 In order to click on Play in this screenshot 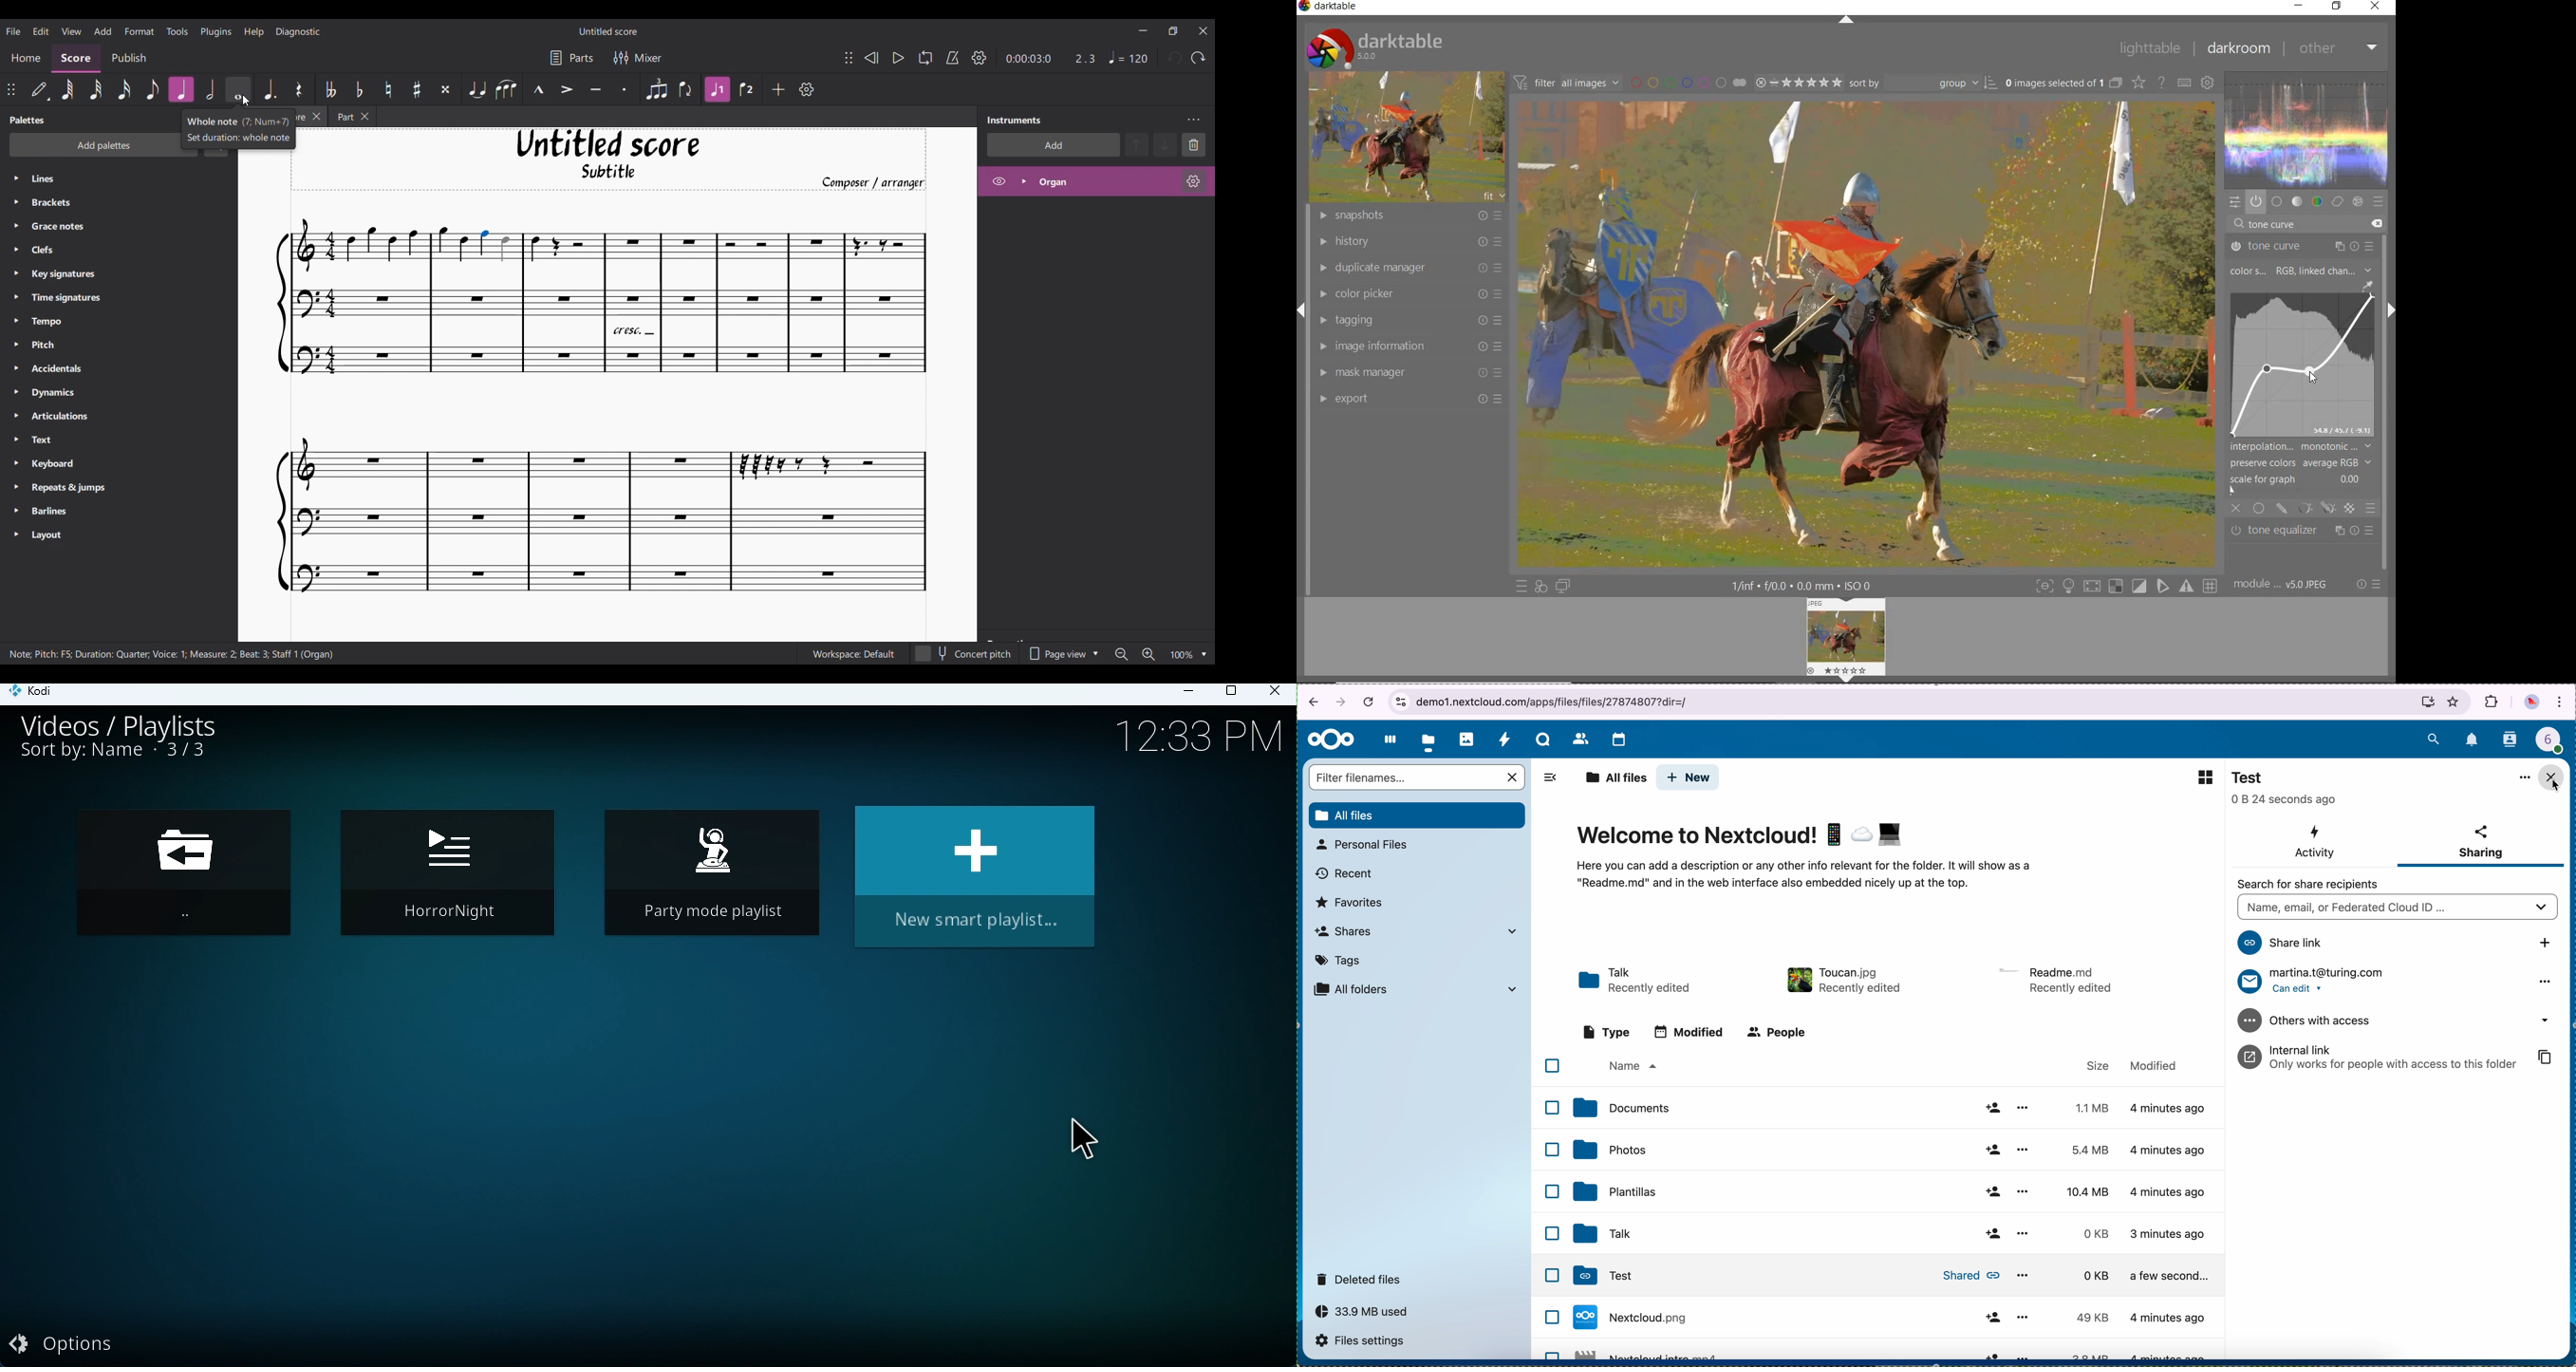, I will do `click(899, 58)`.